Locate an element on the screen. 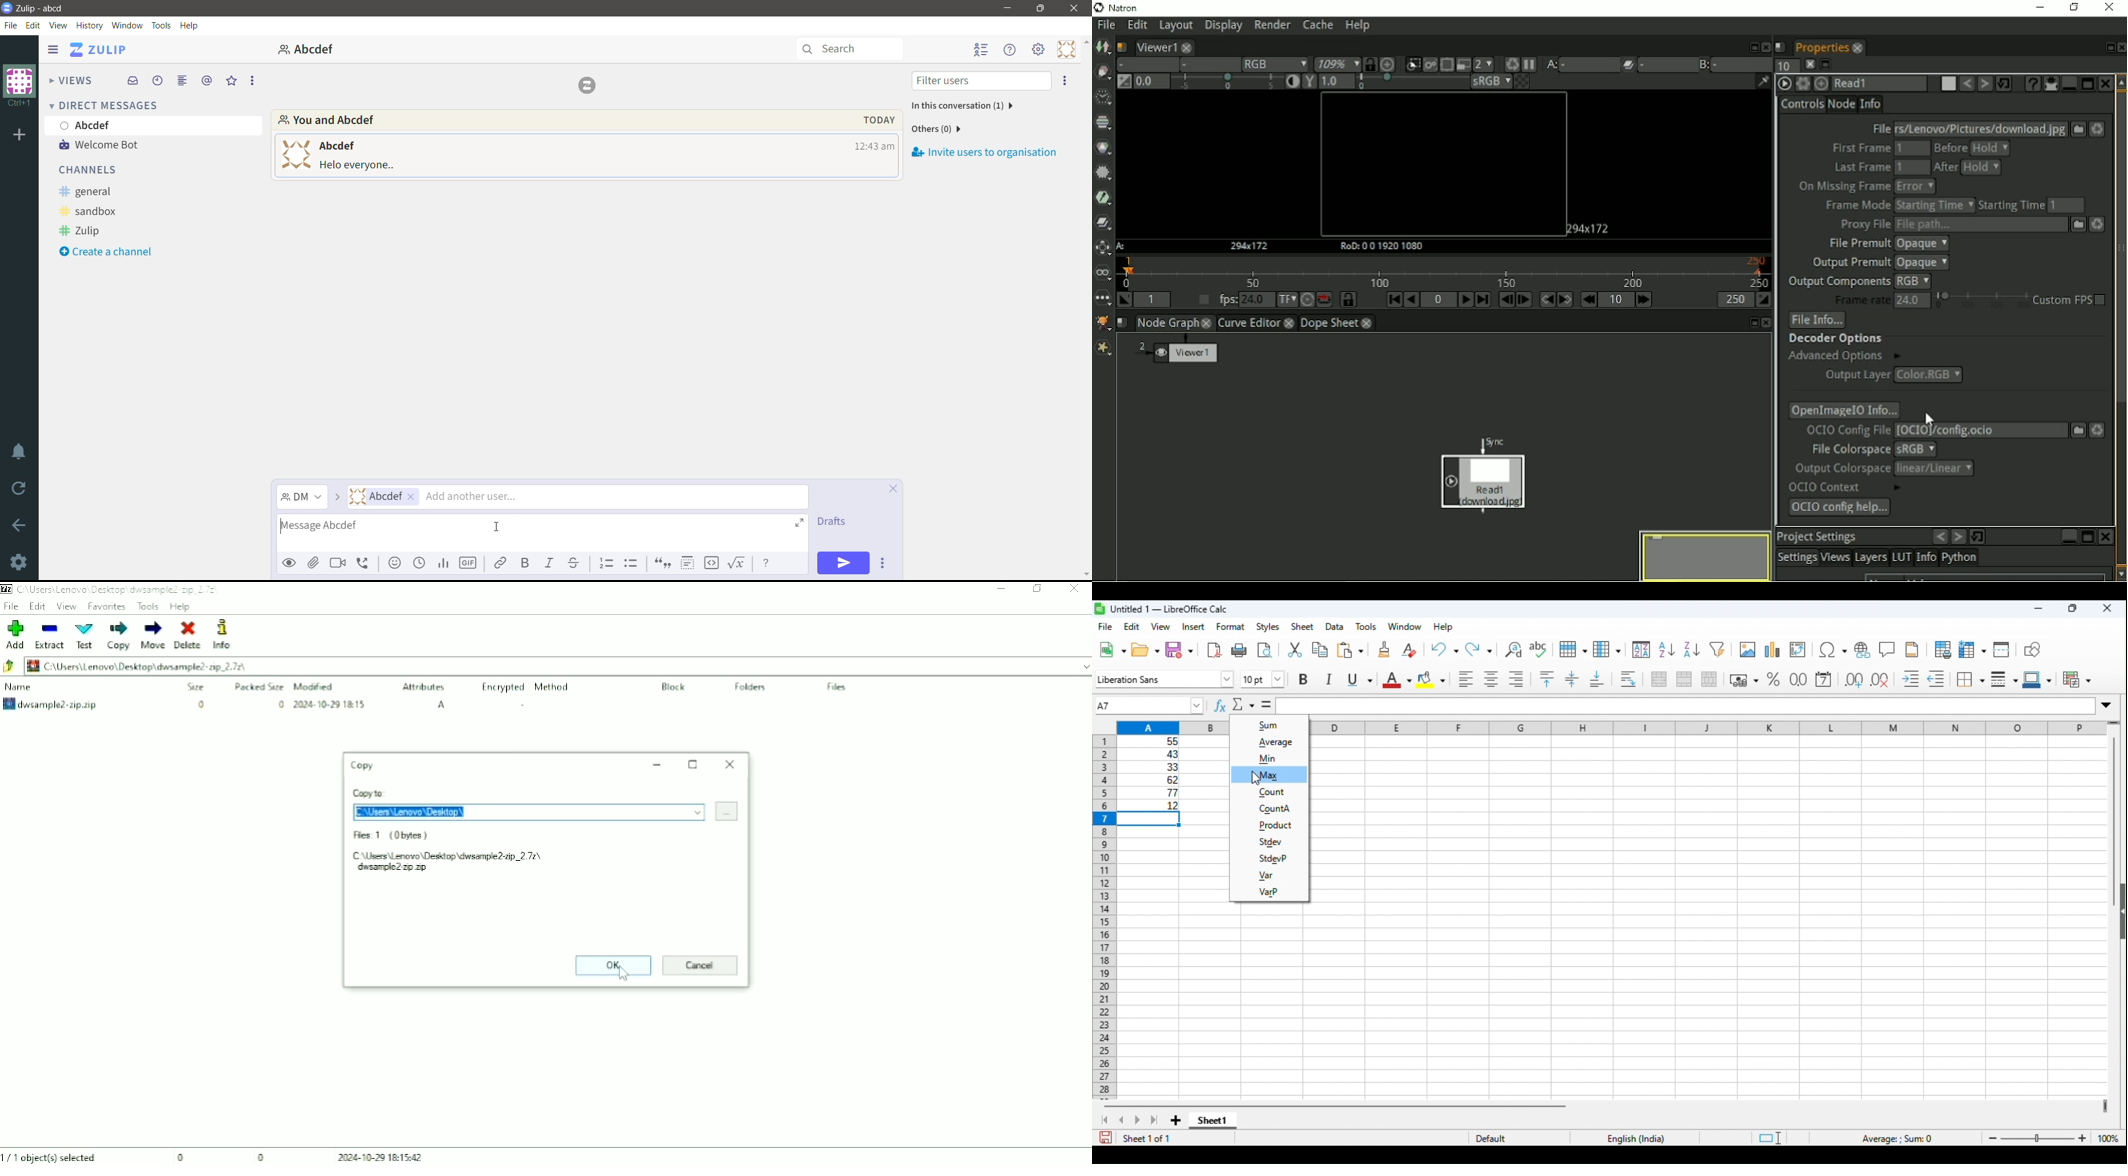 The height and width of the screenshot is (1176, 2128). Participants involved in the conversation is located at coordinates (537, 119).